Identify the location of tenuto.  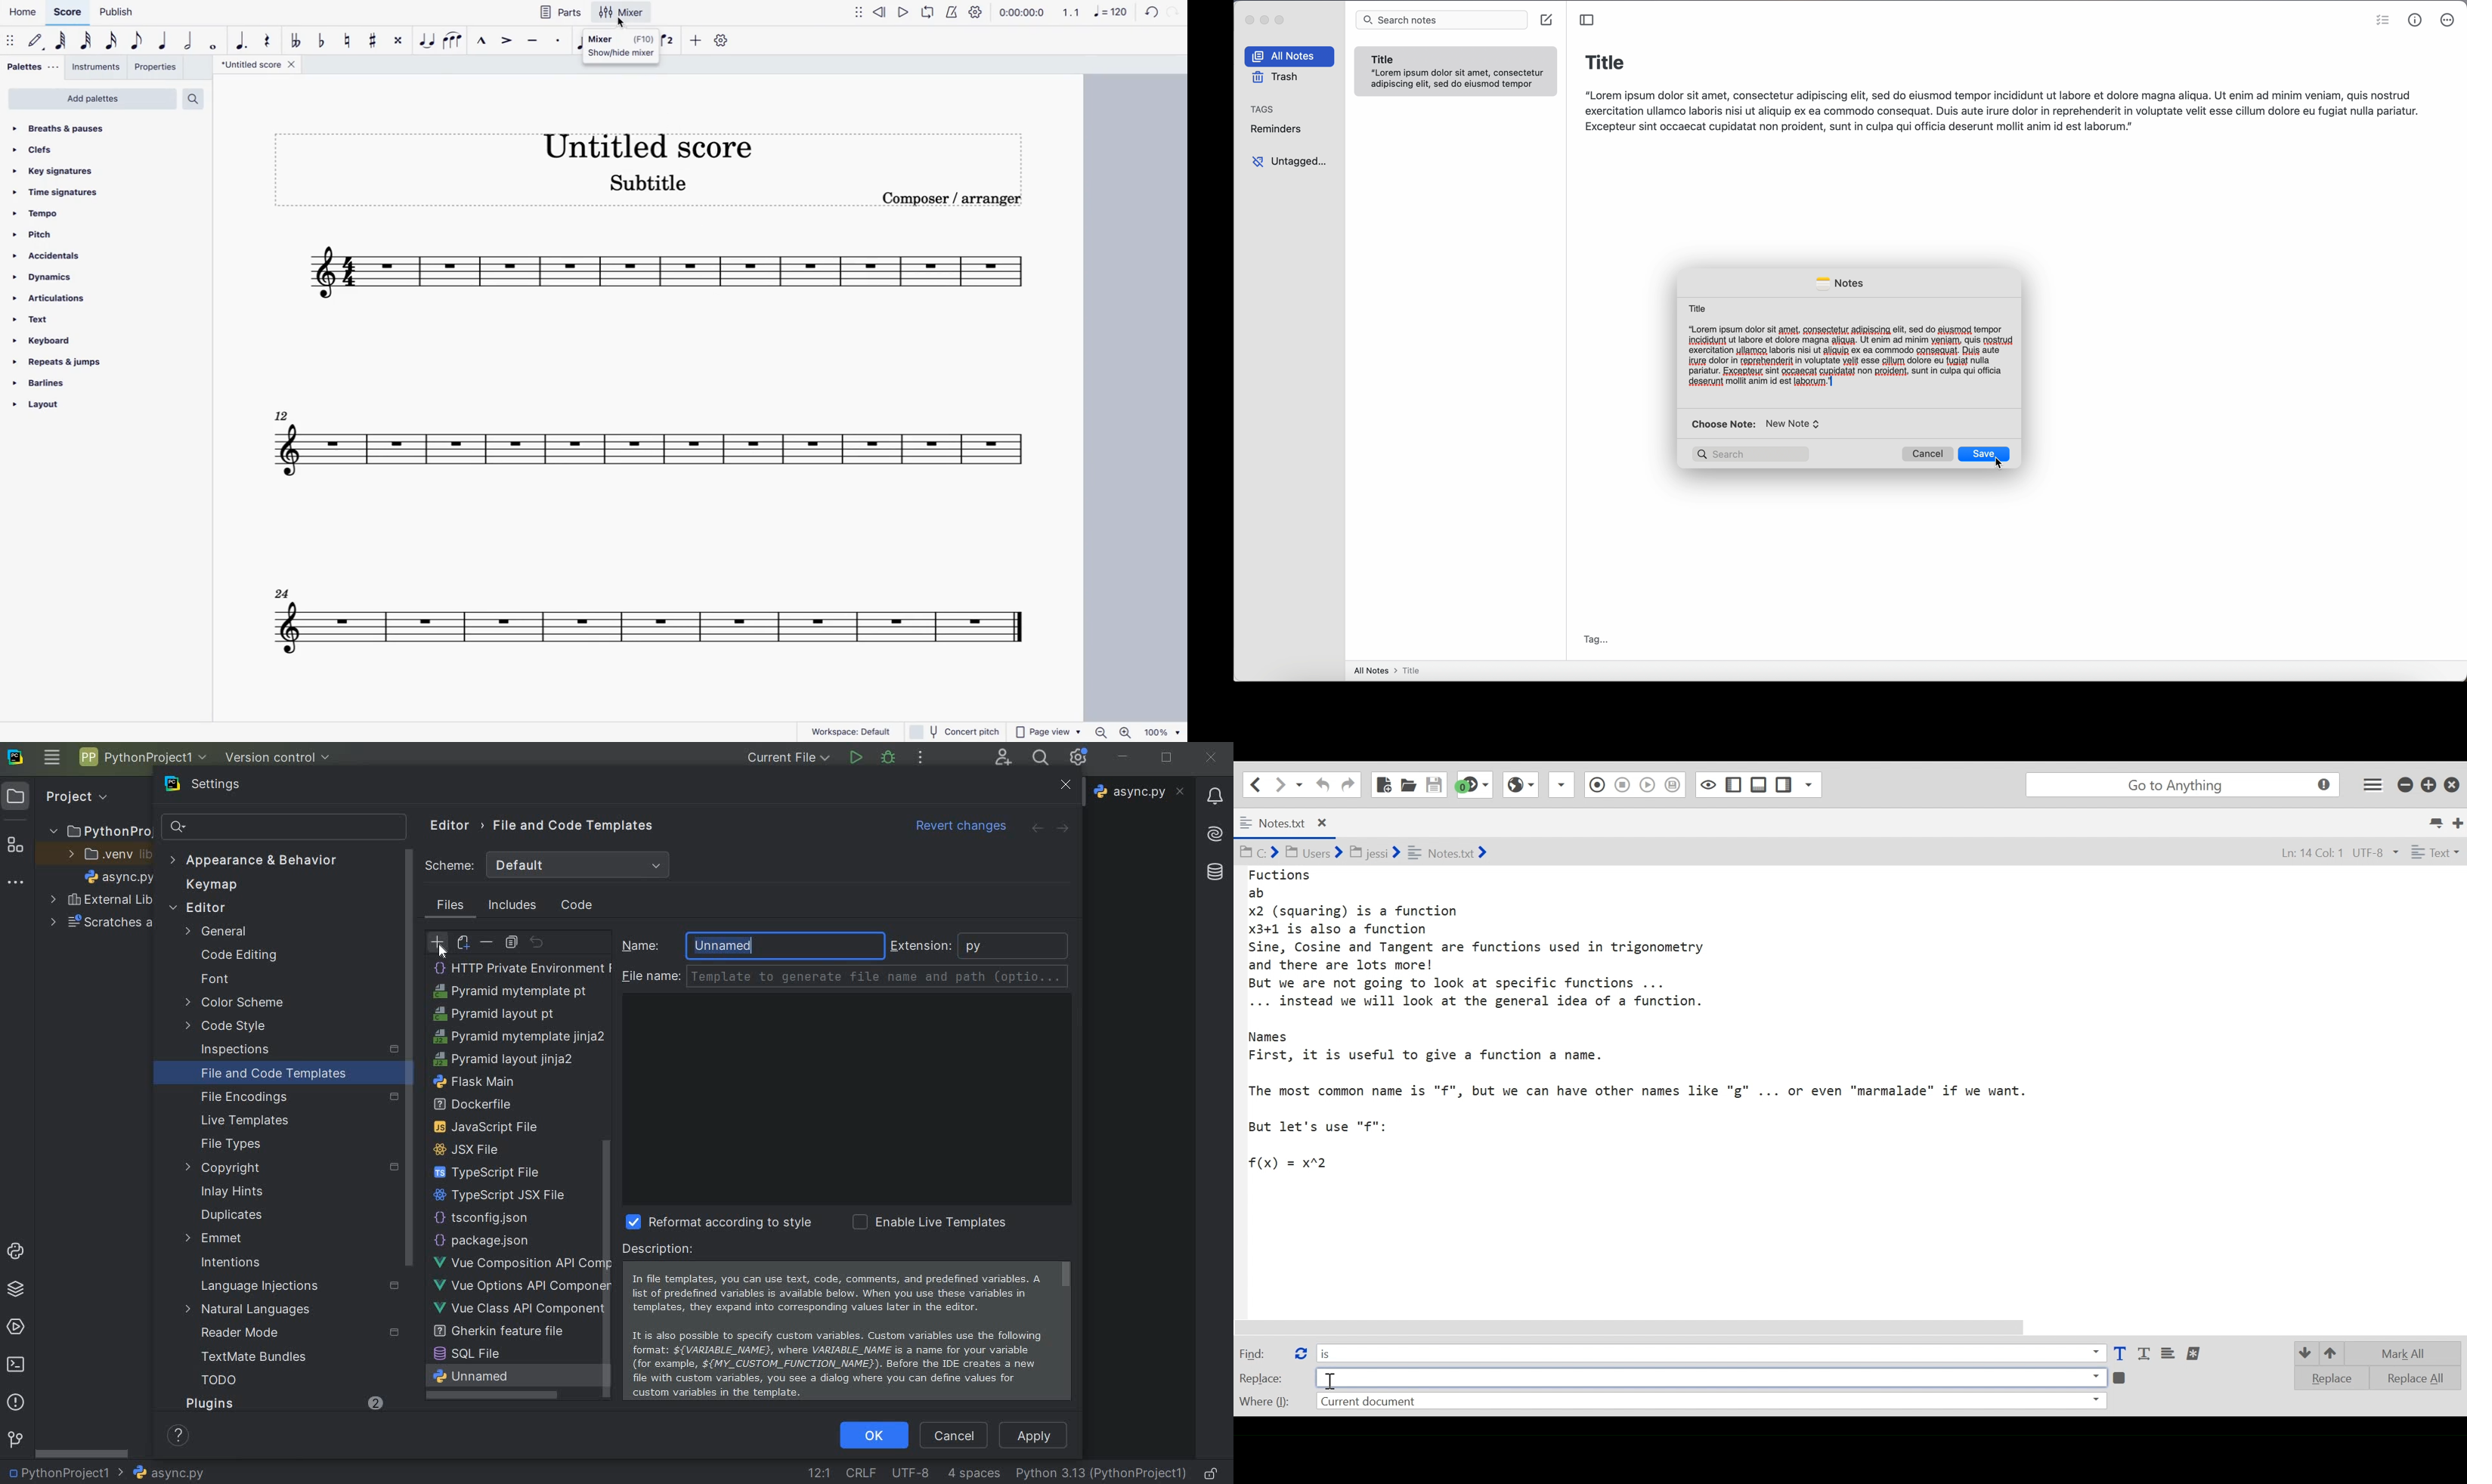
(534, 40).